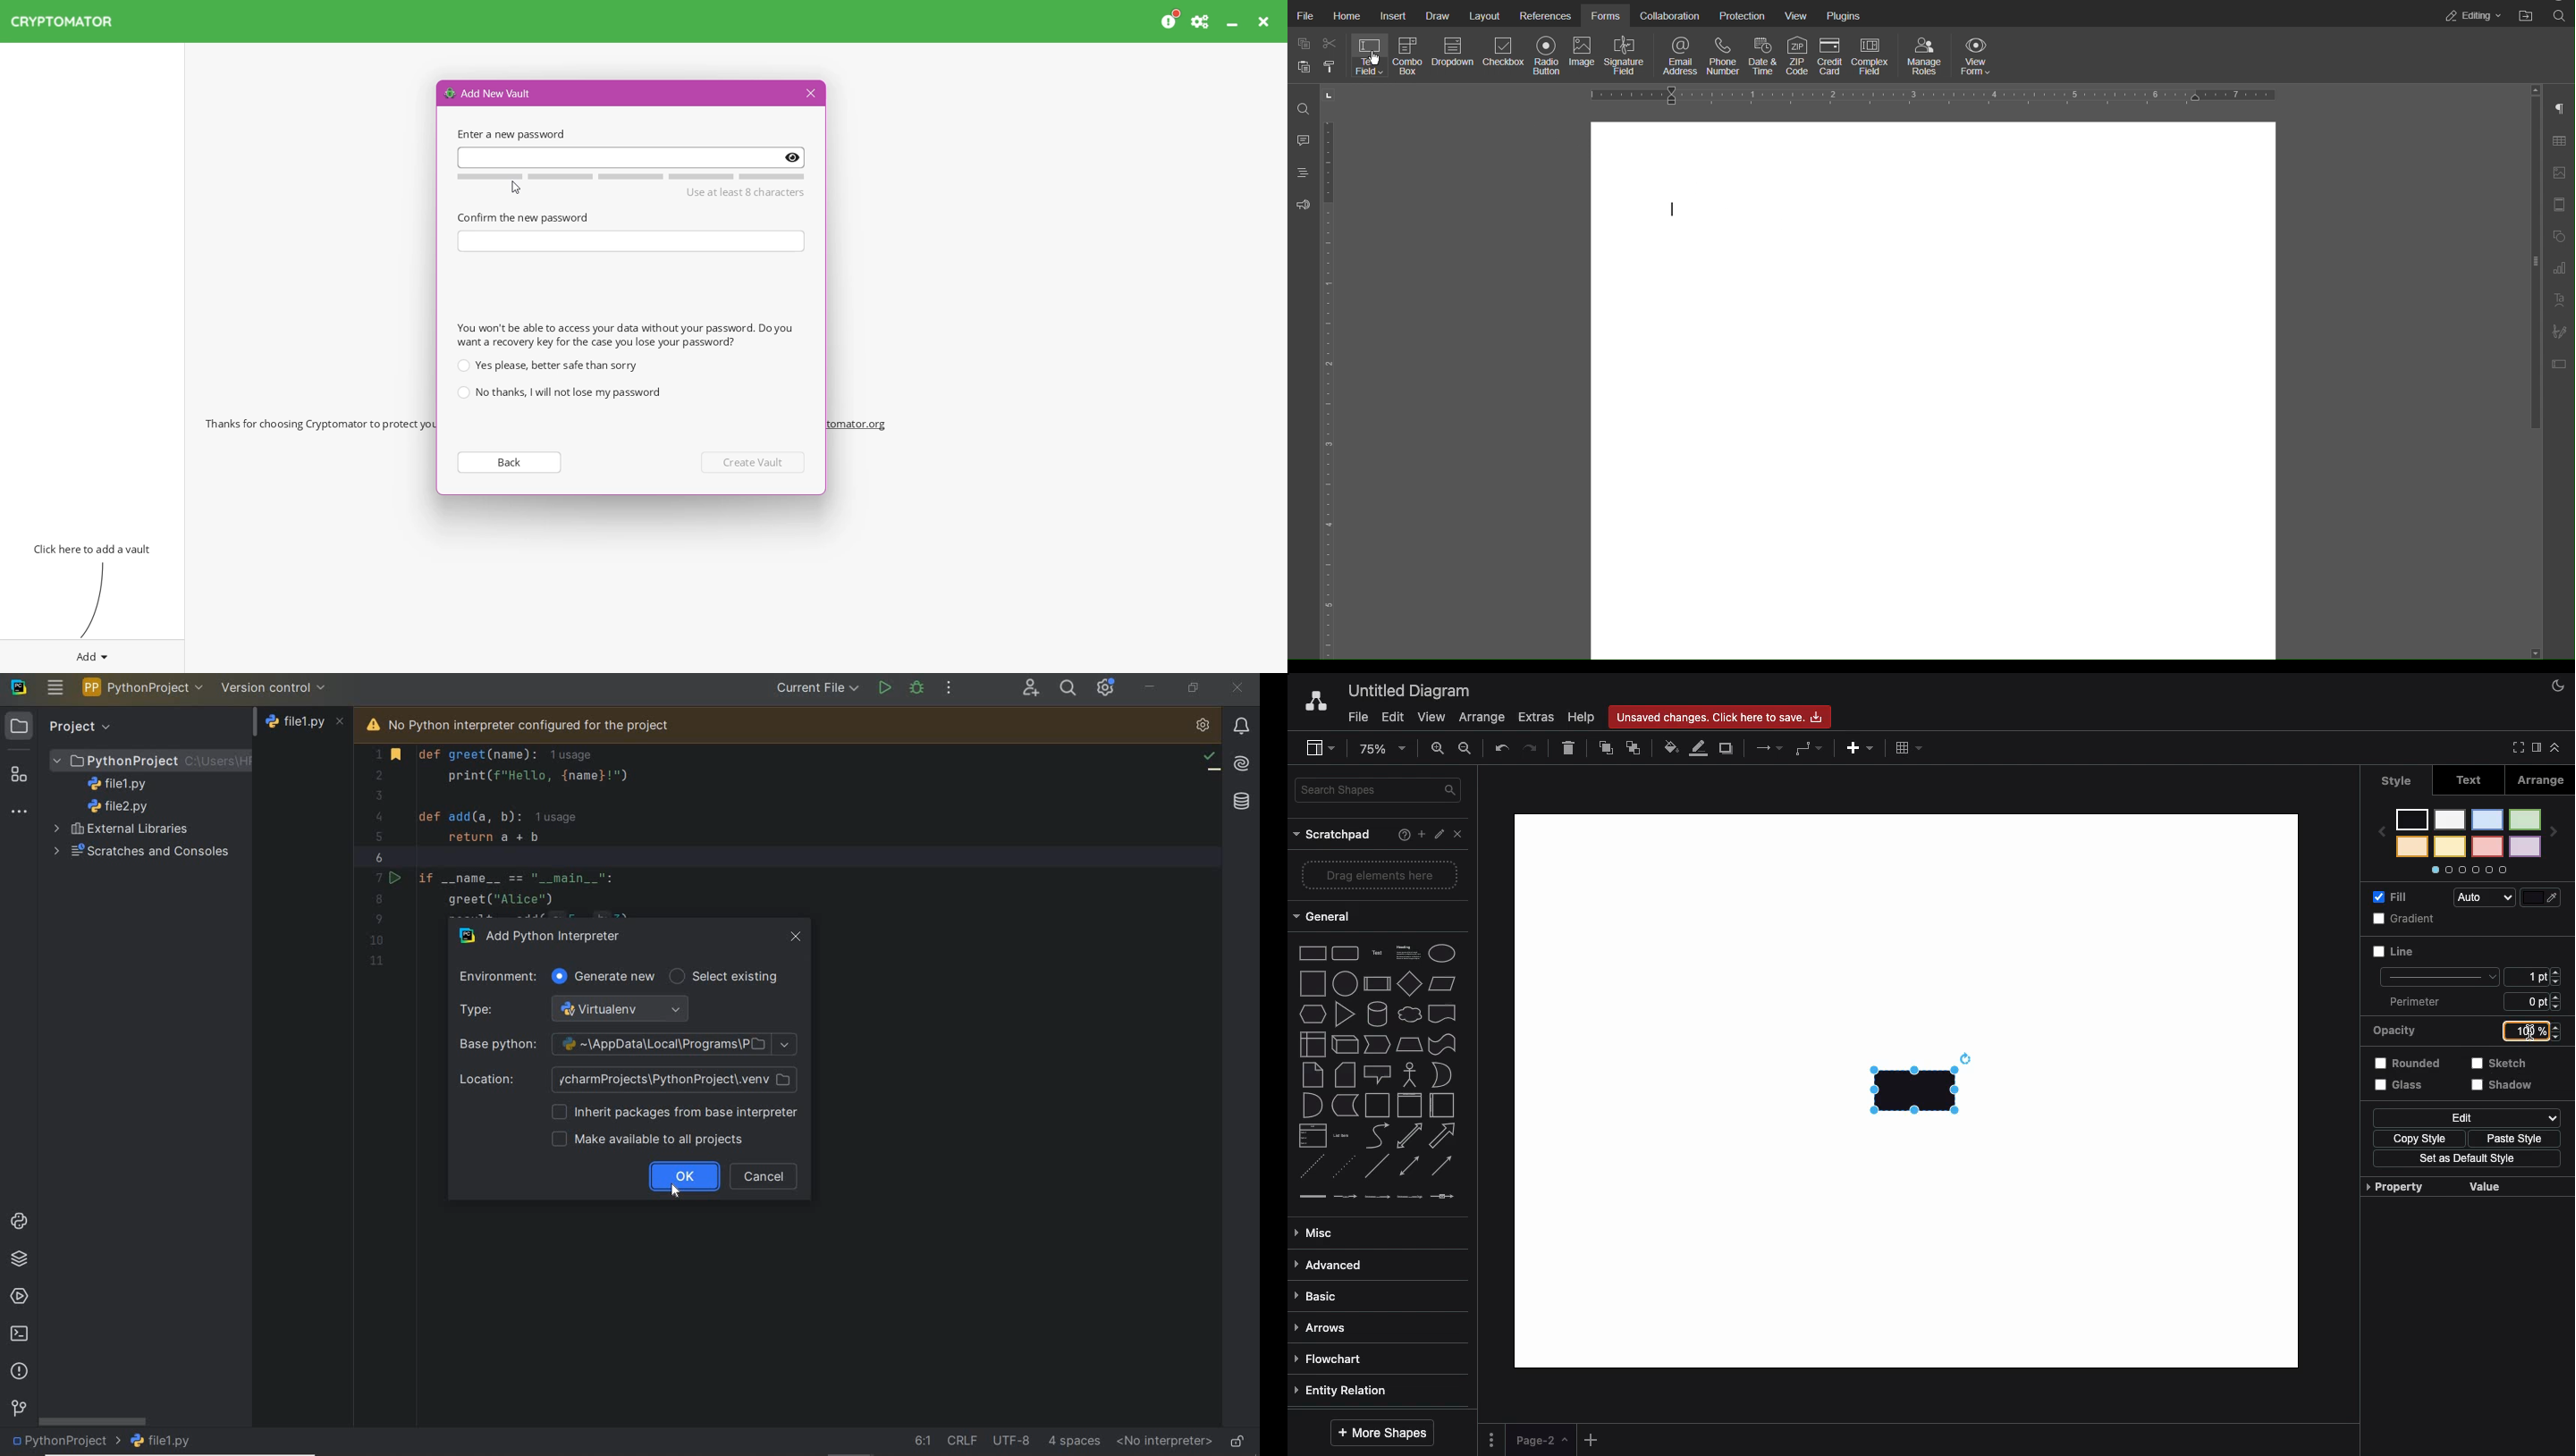 The image size is (2576, 1456). I want to click on triangle, so click(1344, 1013).